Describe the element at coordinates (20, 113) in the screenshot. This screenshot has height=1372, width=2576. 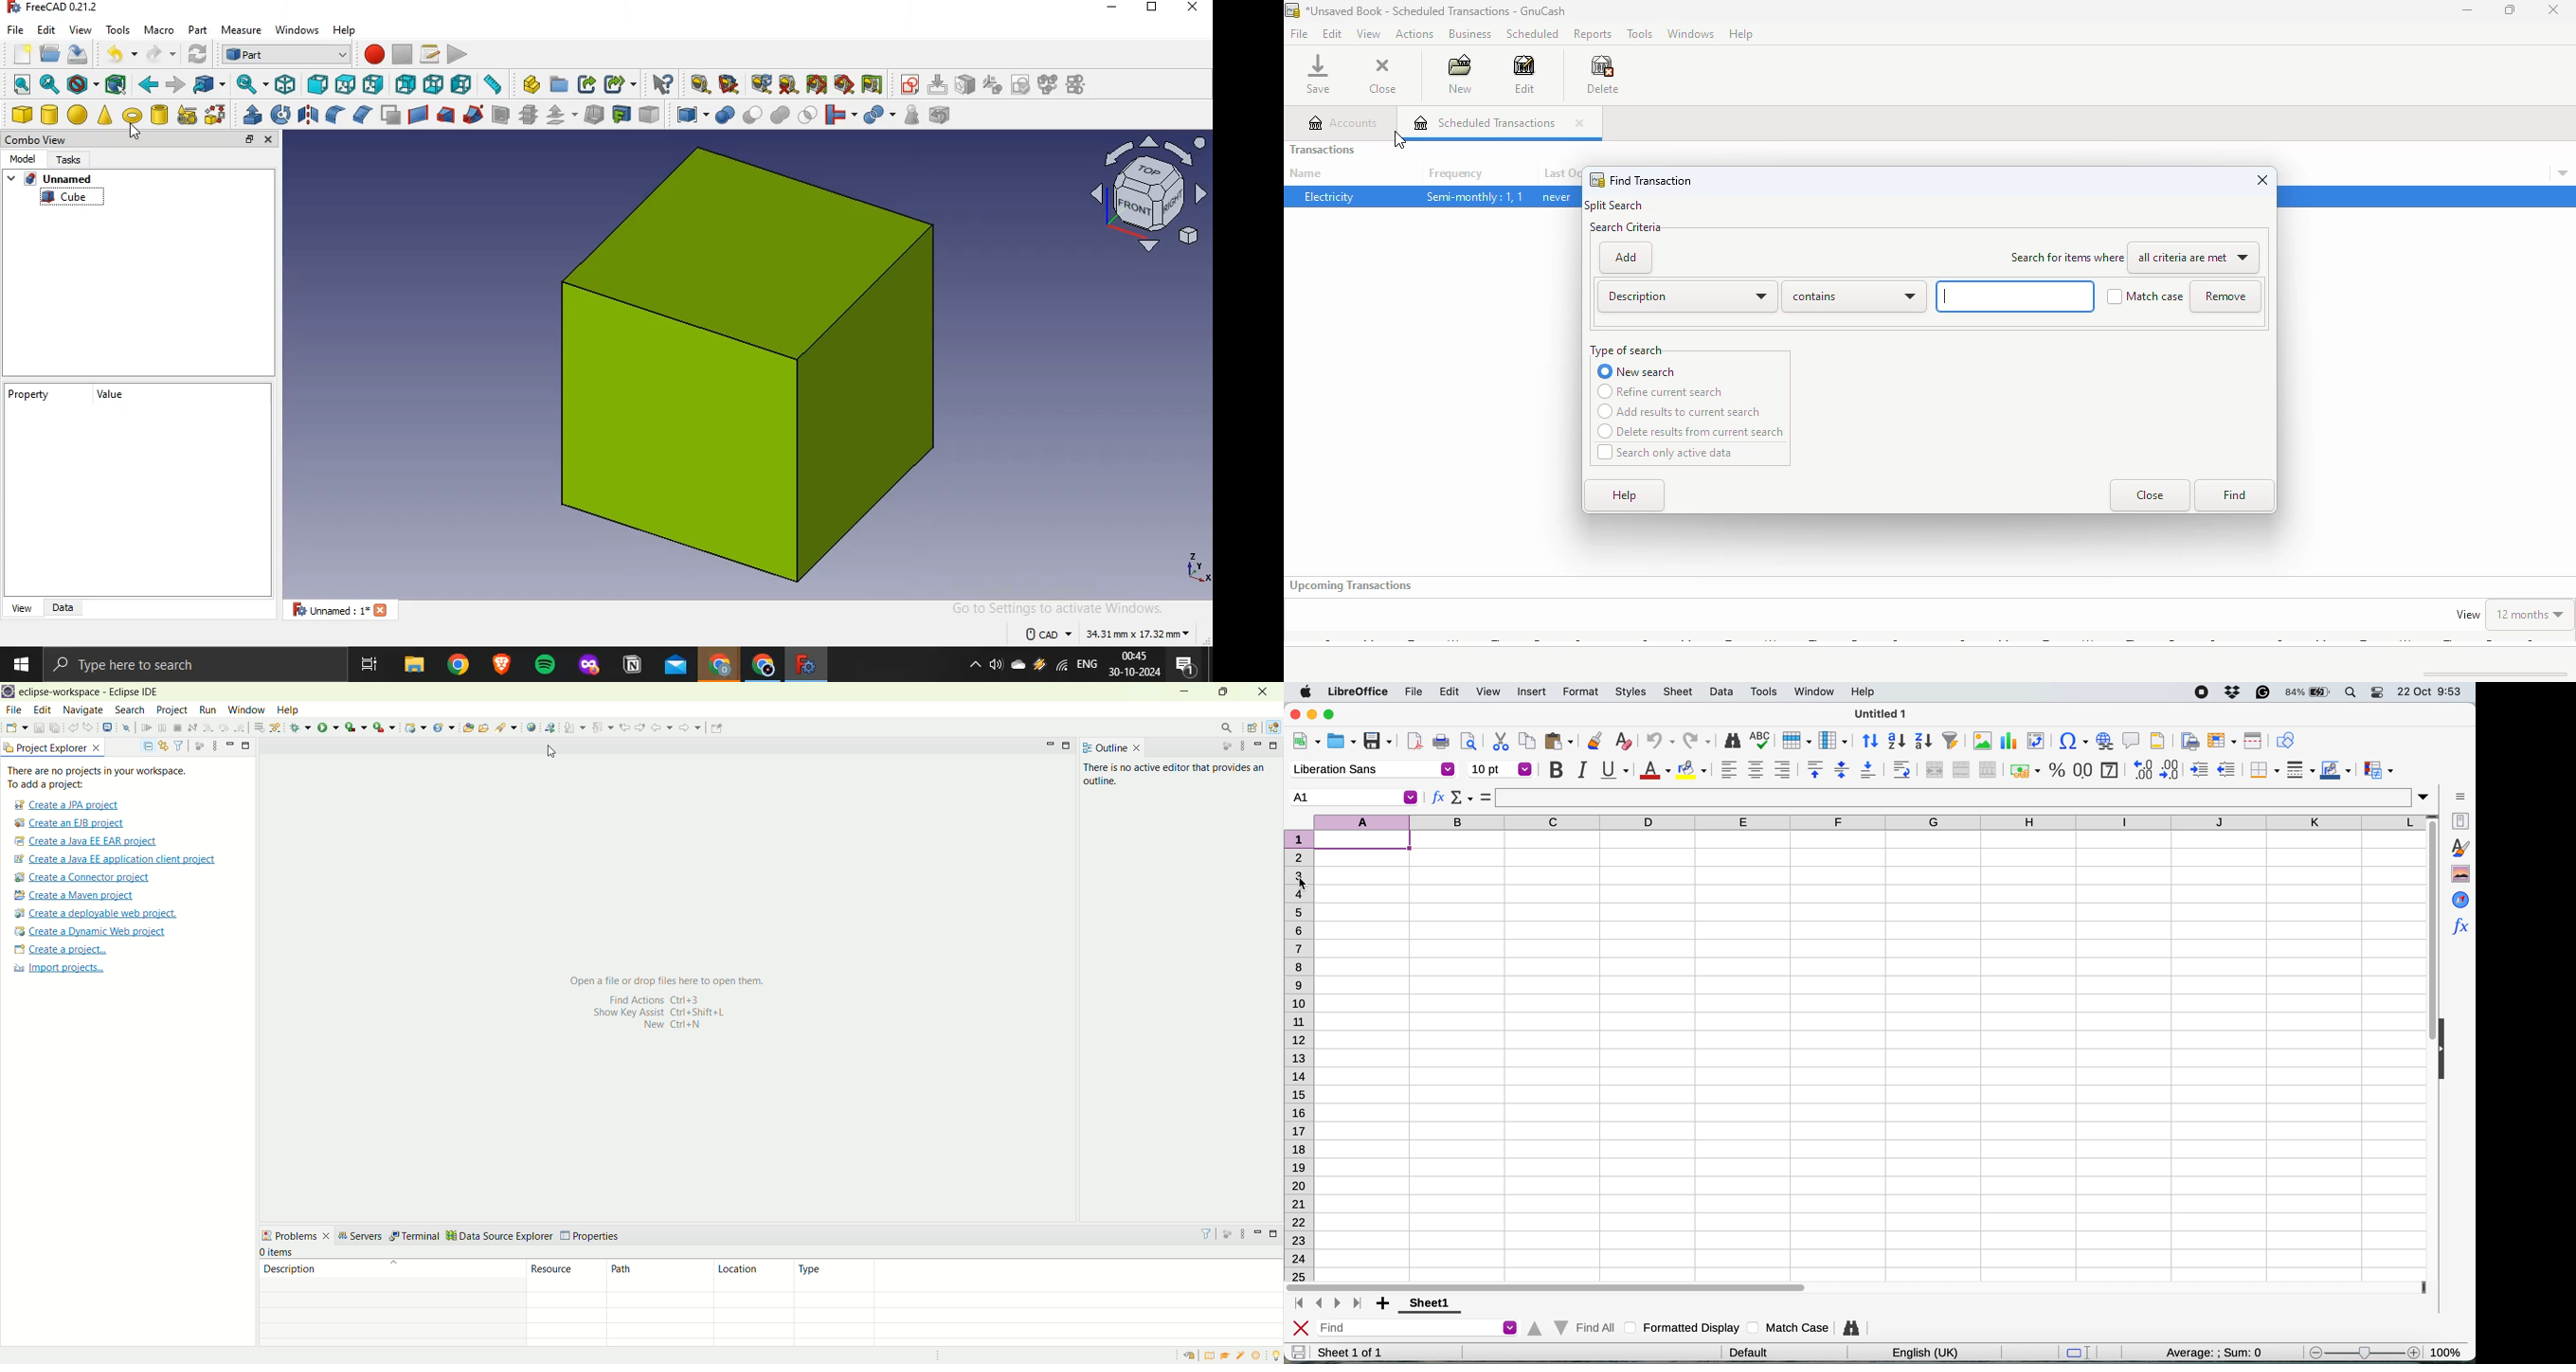
I see `cube` at that location.